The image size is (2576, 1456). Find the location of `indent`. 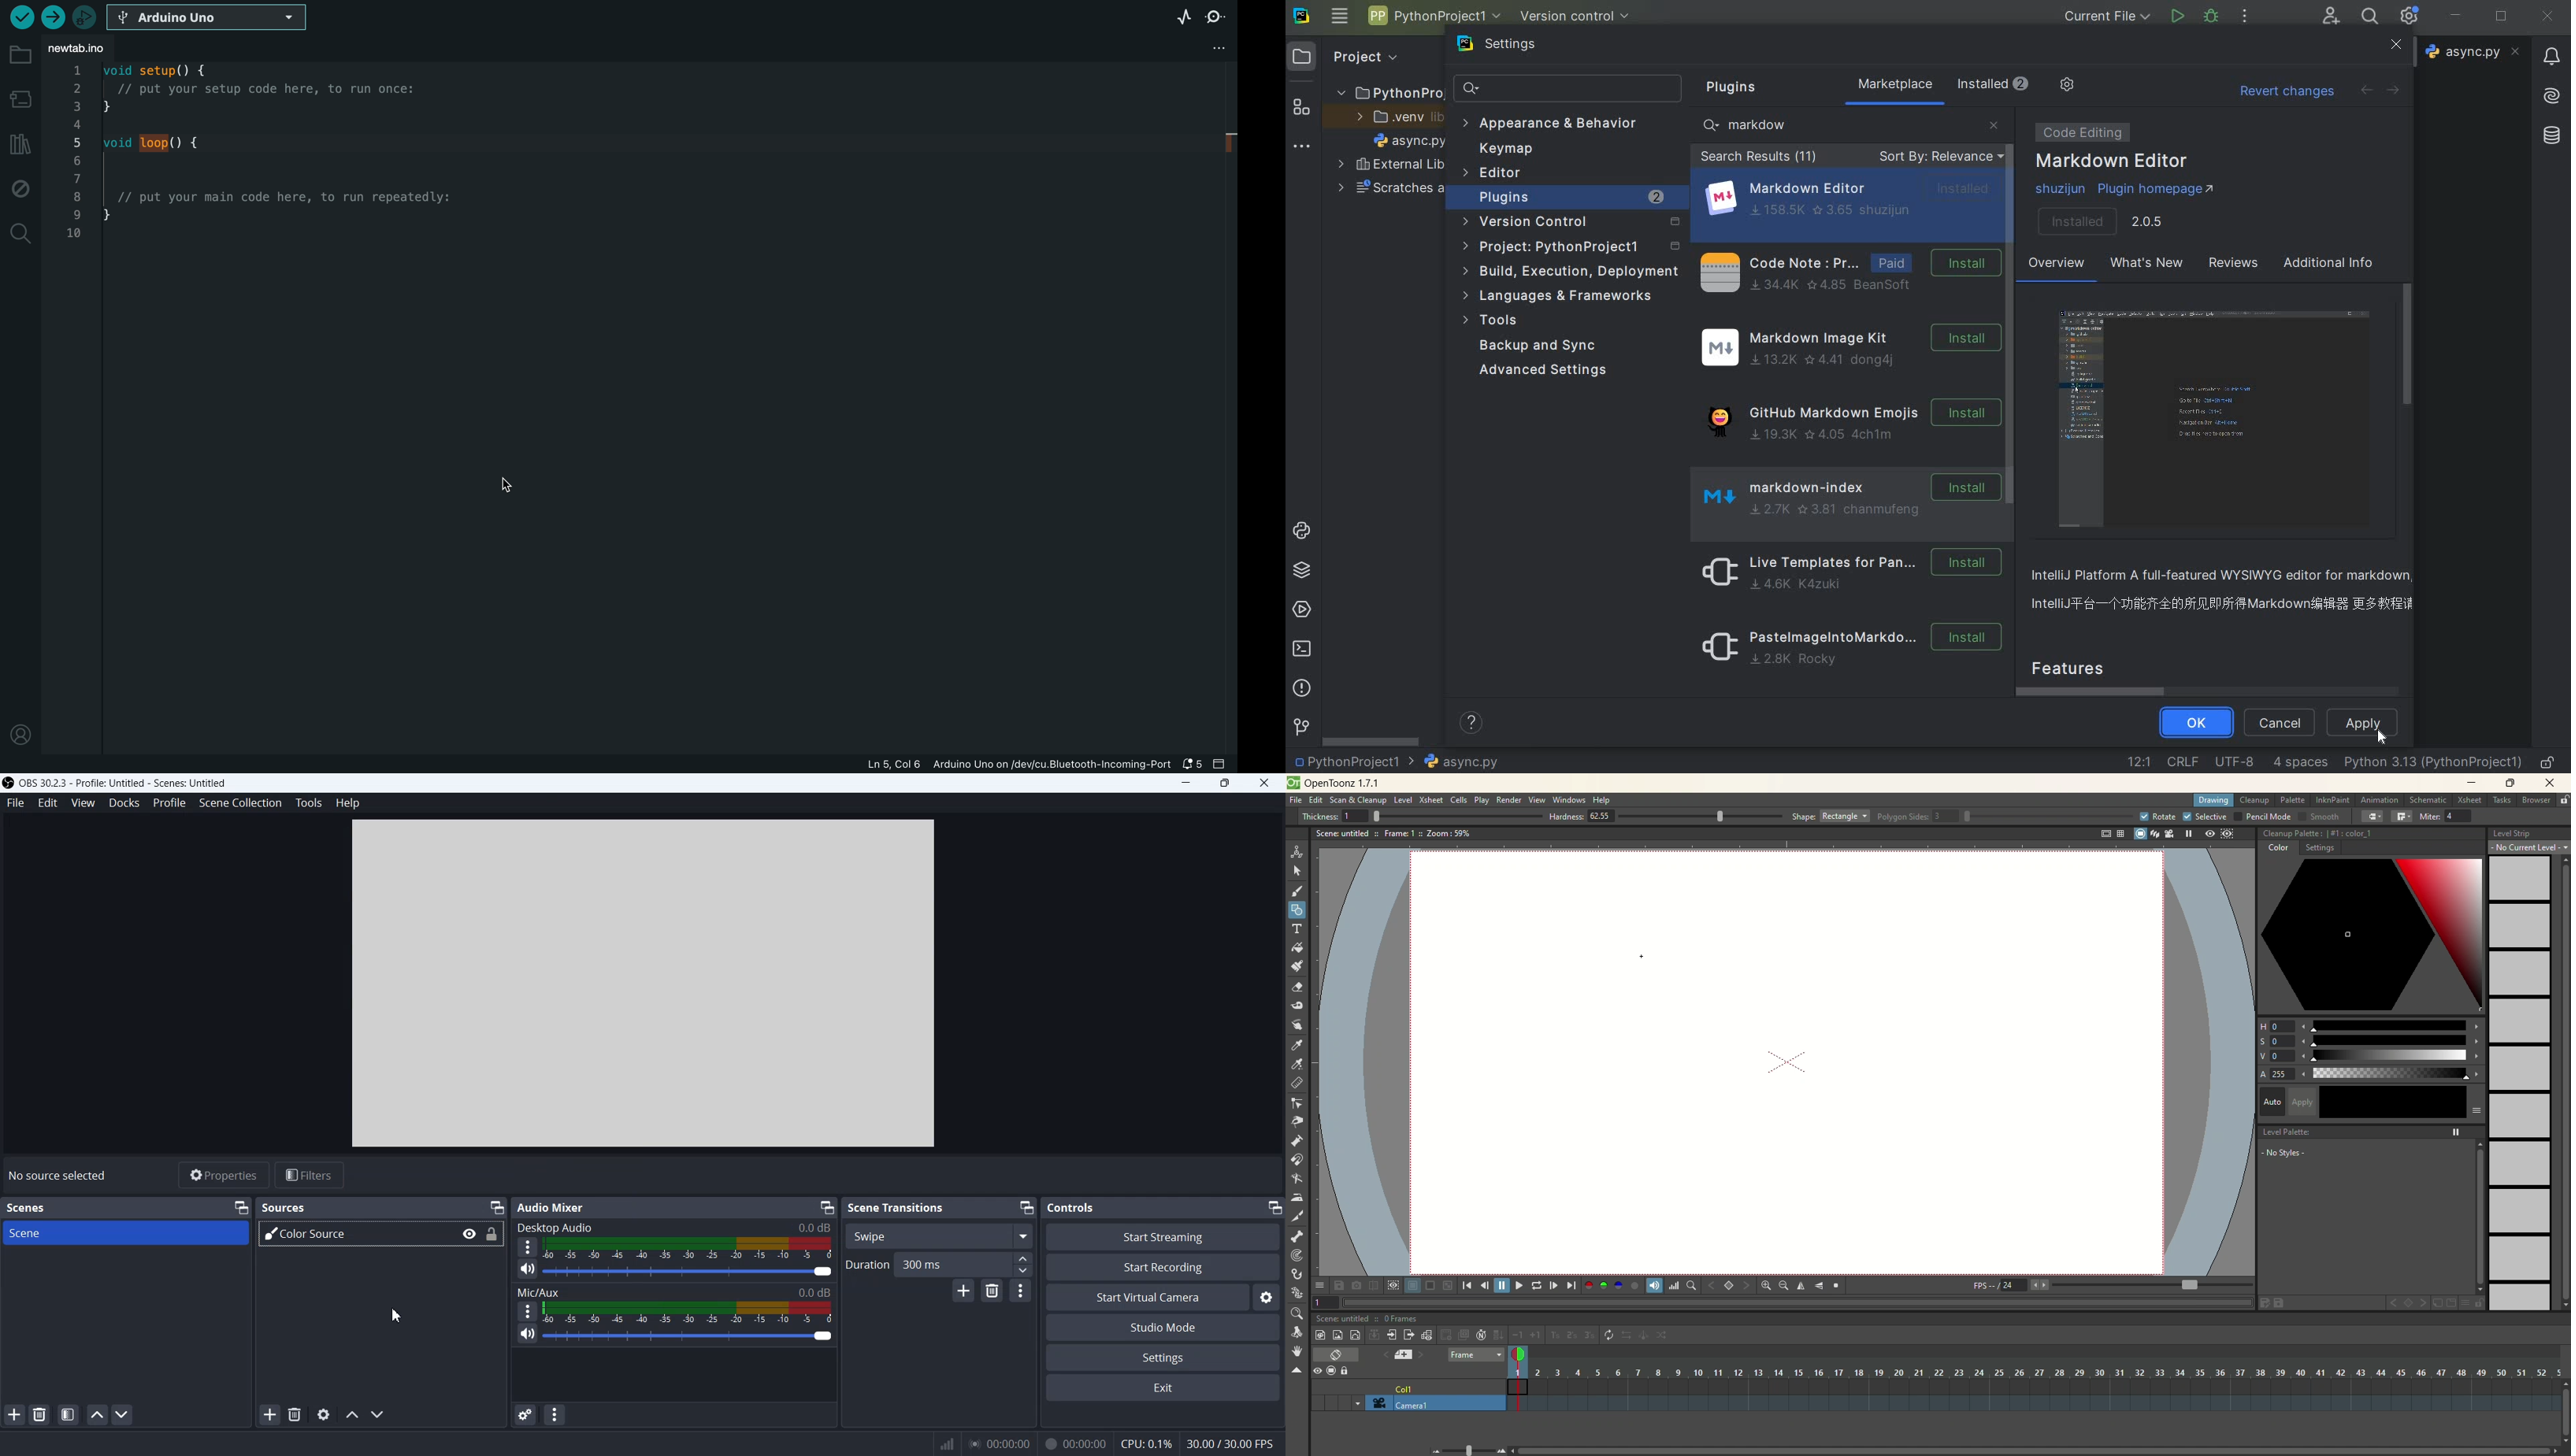

indent is located at coordinates (2302, 764).